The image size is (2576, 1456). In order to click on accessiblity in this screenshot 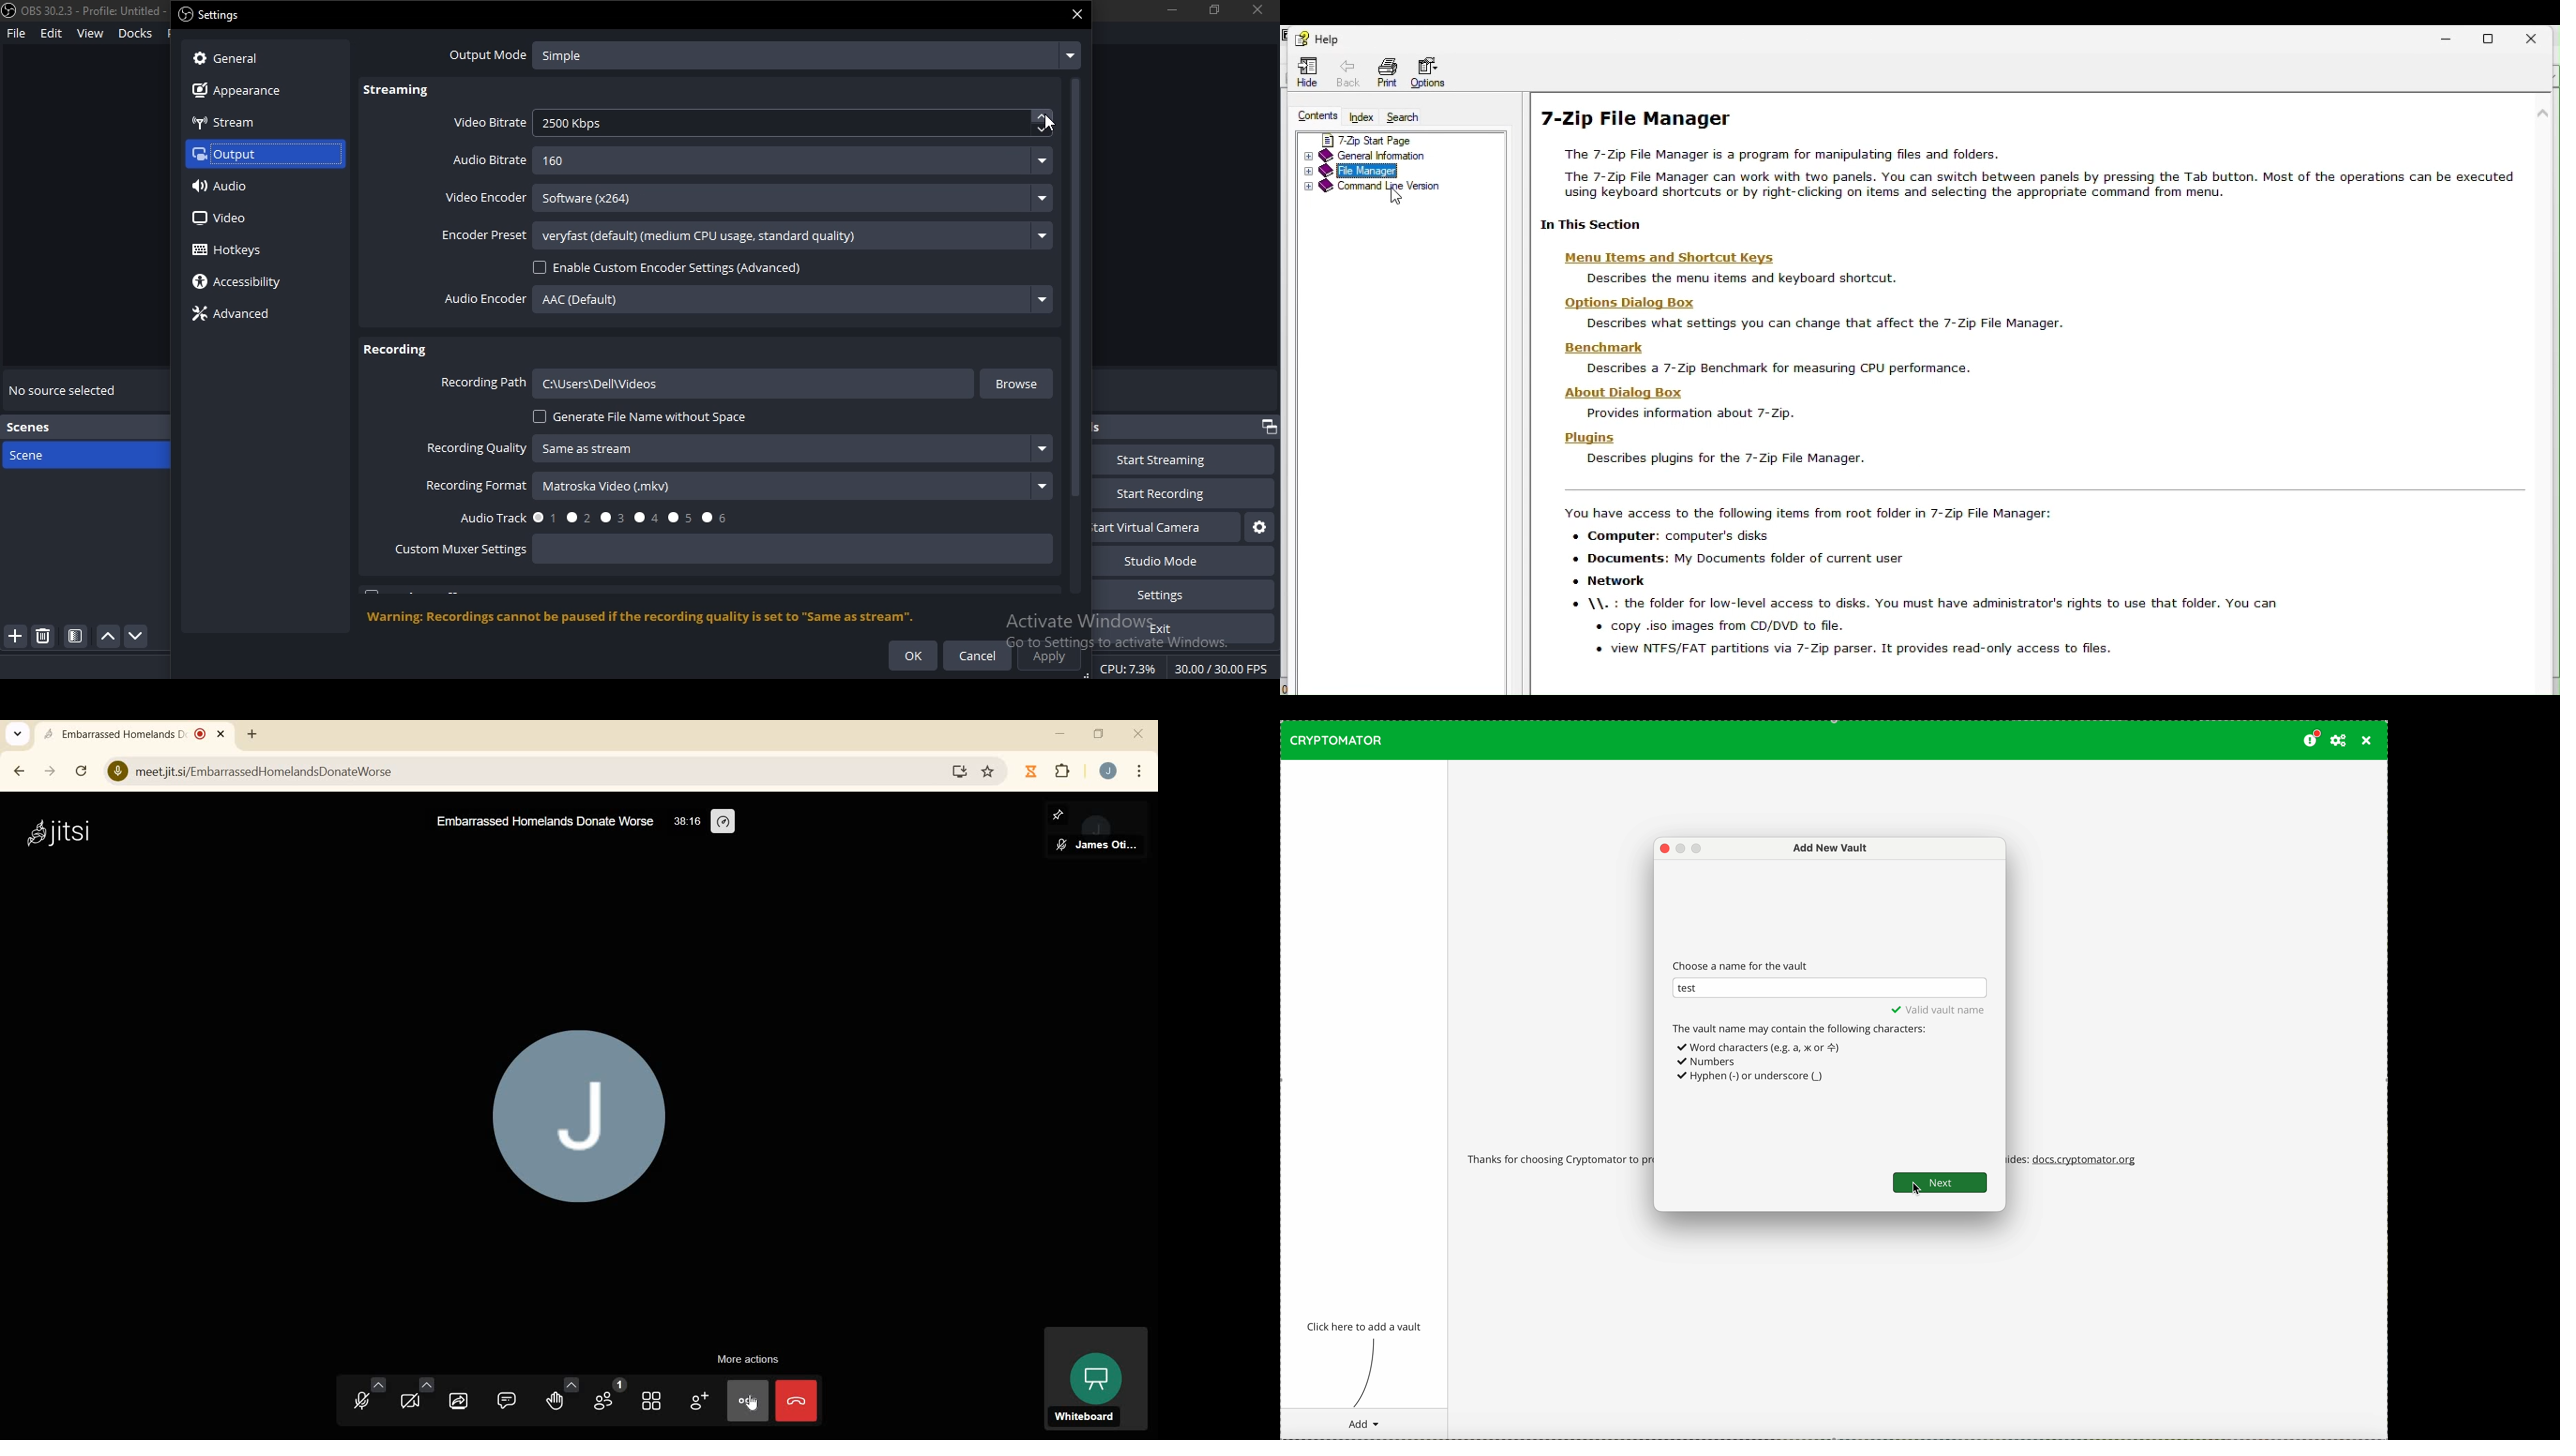, I will do `click(240, 282)`.